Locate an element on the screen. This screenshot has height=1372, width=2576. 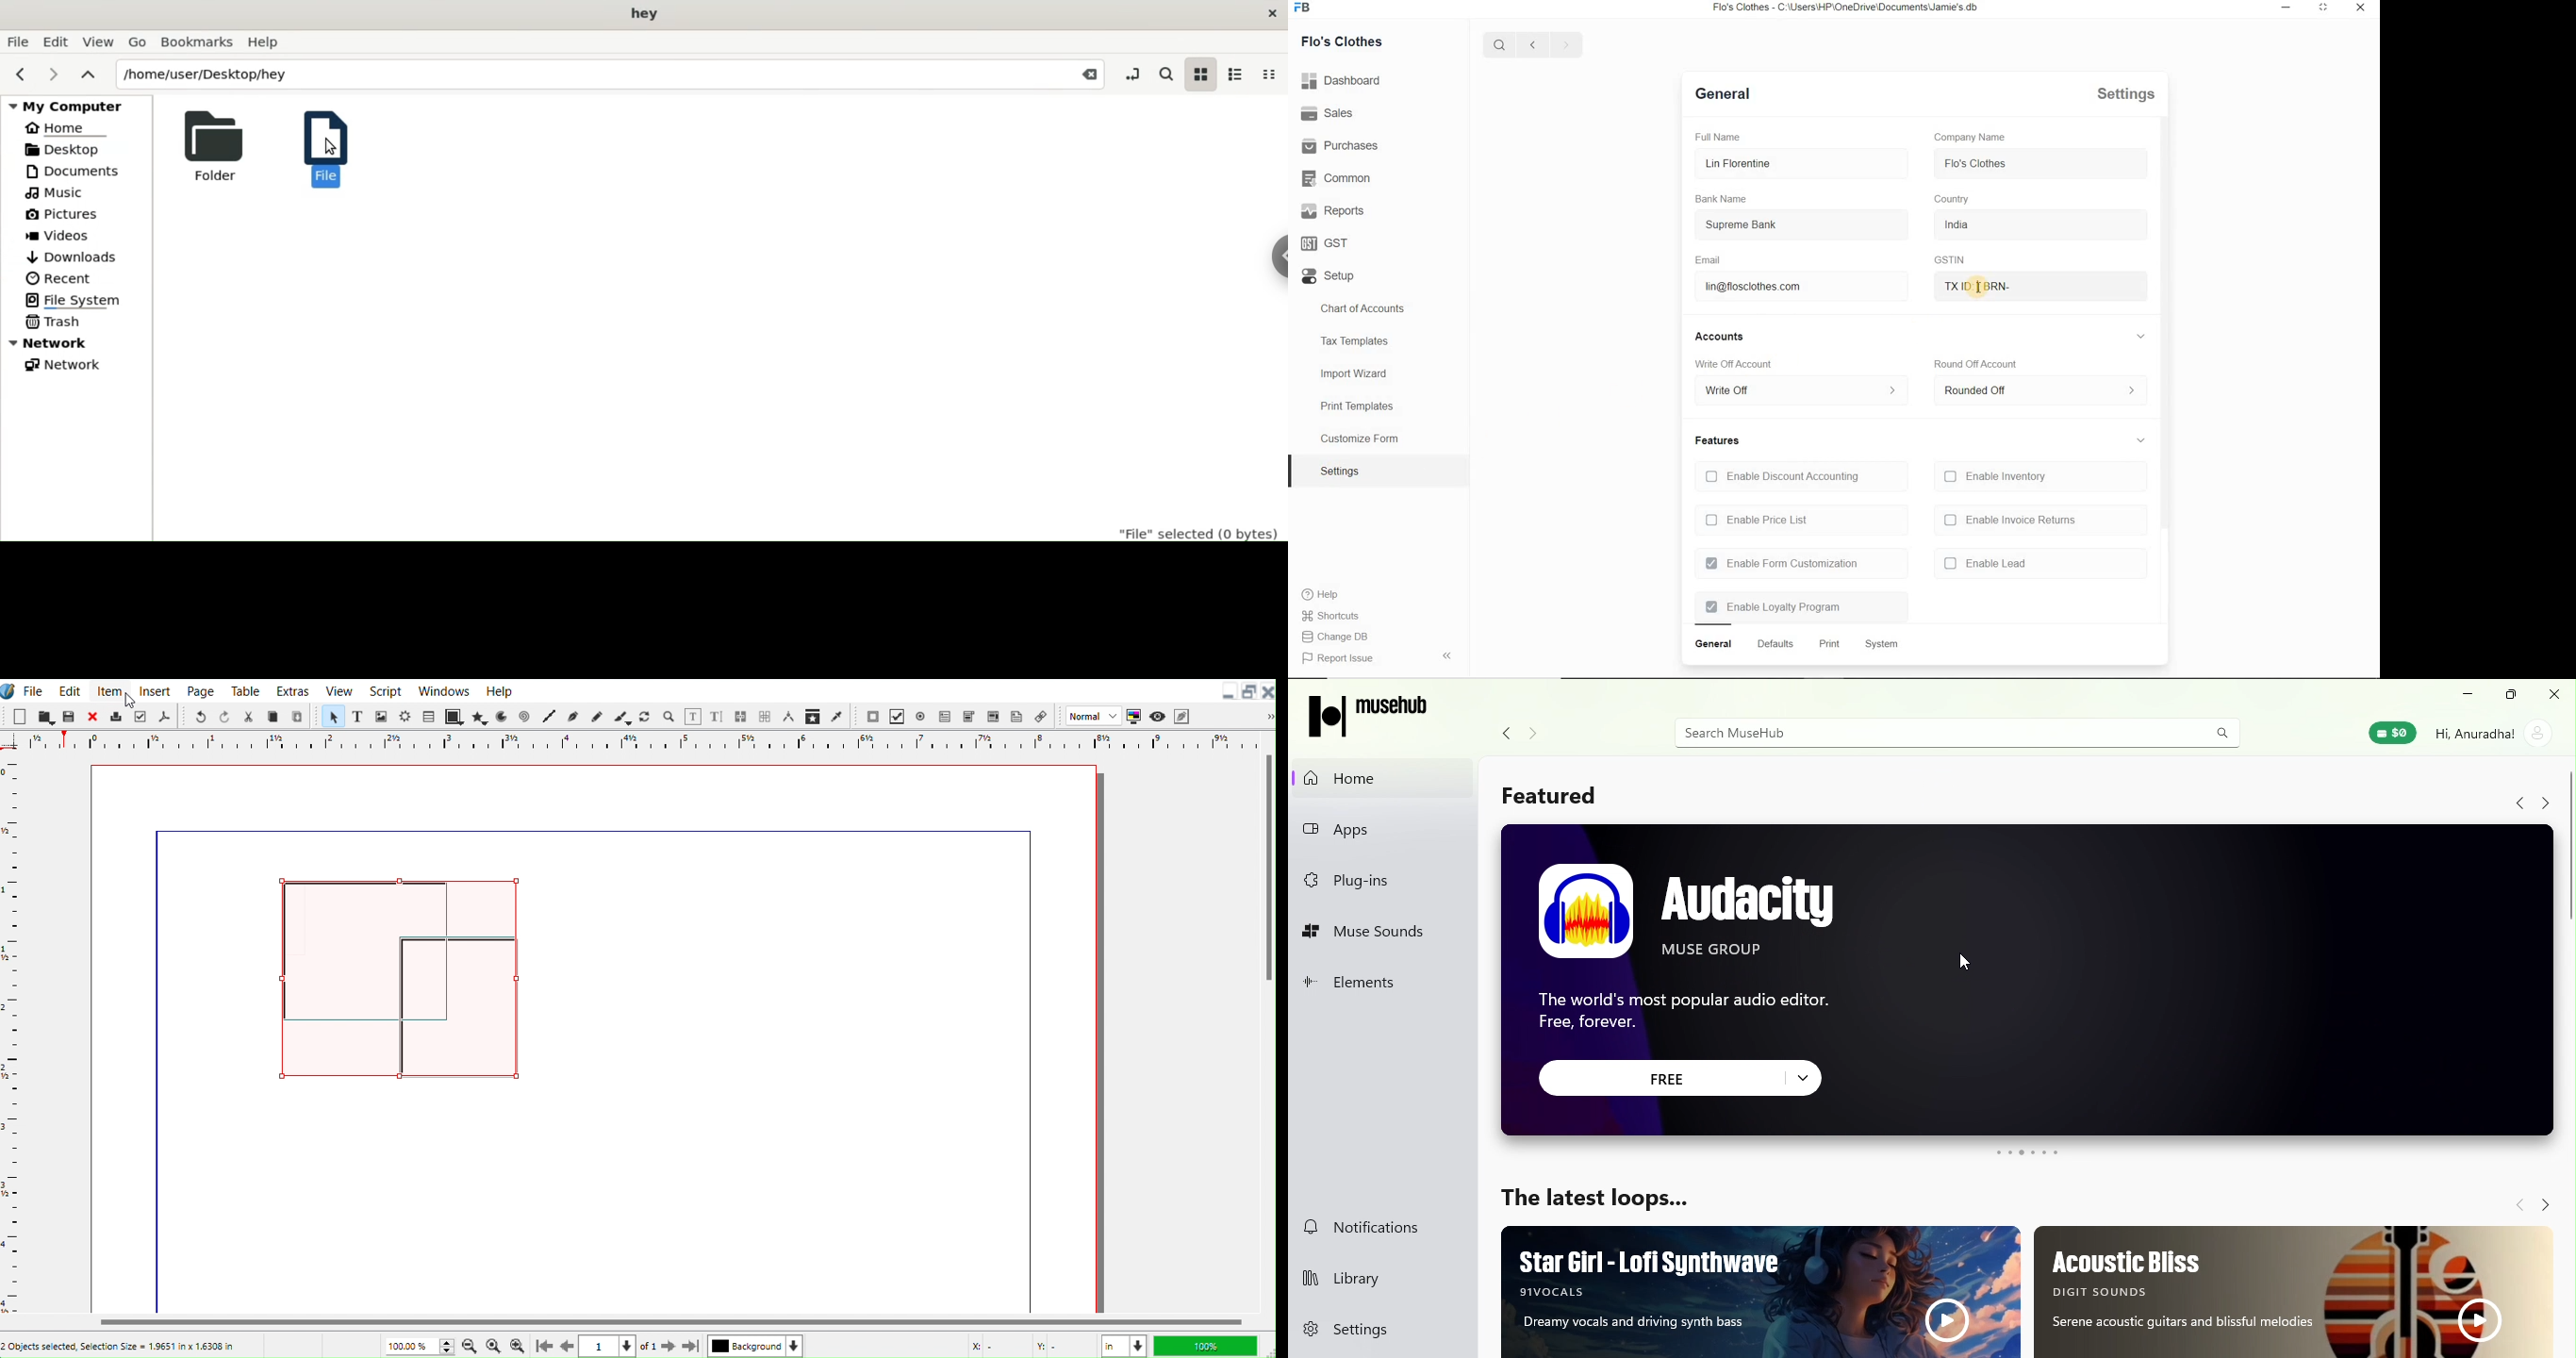
GST is located at coordinates (1327, 243).